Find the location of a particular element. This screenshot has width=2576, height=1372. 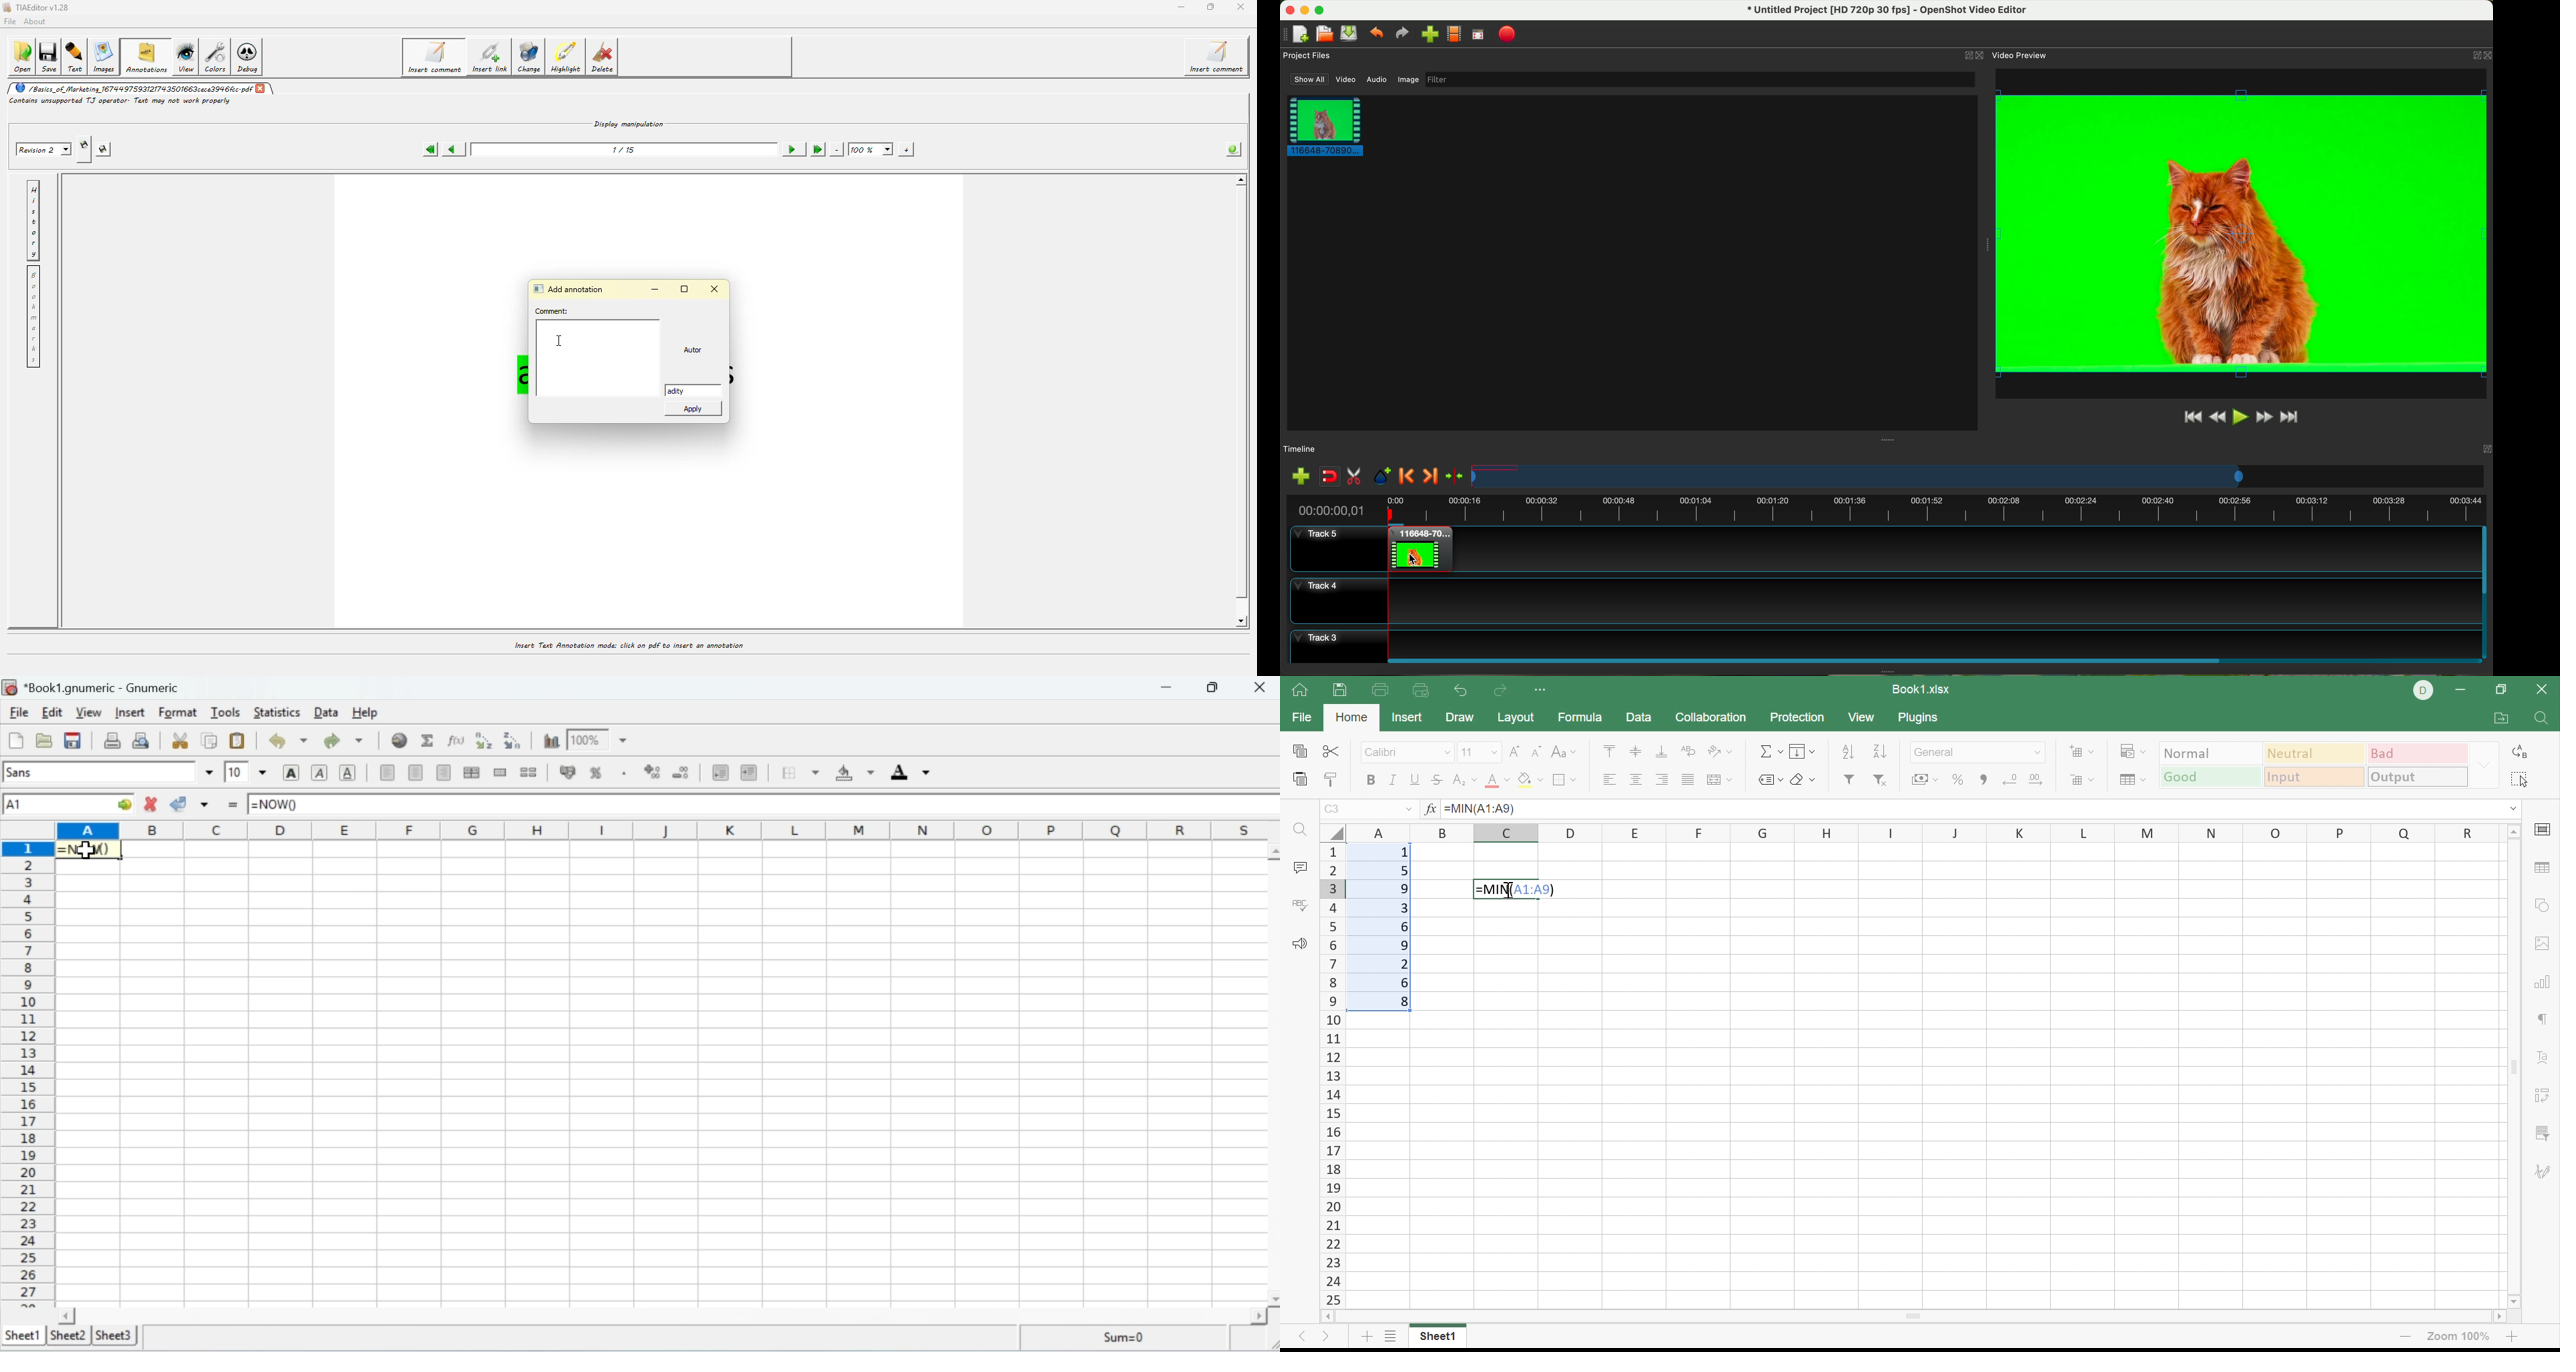

new project is located at coordinates (1296, 34).